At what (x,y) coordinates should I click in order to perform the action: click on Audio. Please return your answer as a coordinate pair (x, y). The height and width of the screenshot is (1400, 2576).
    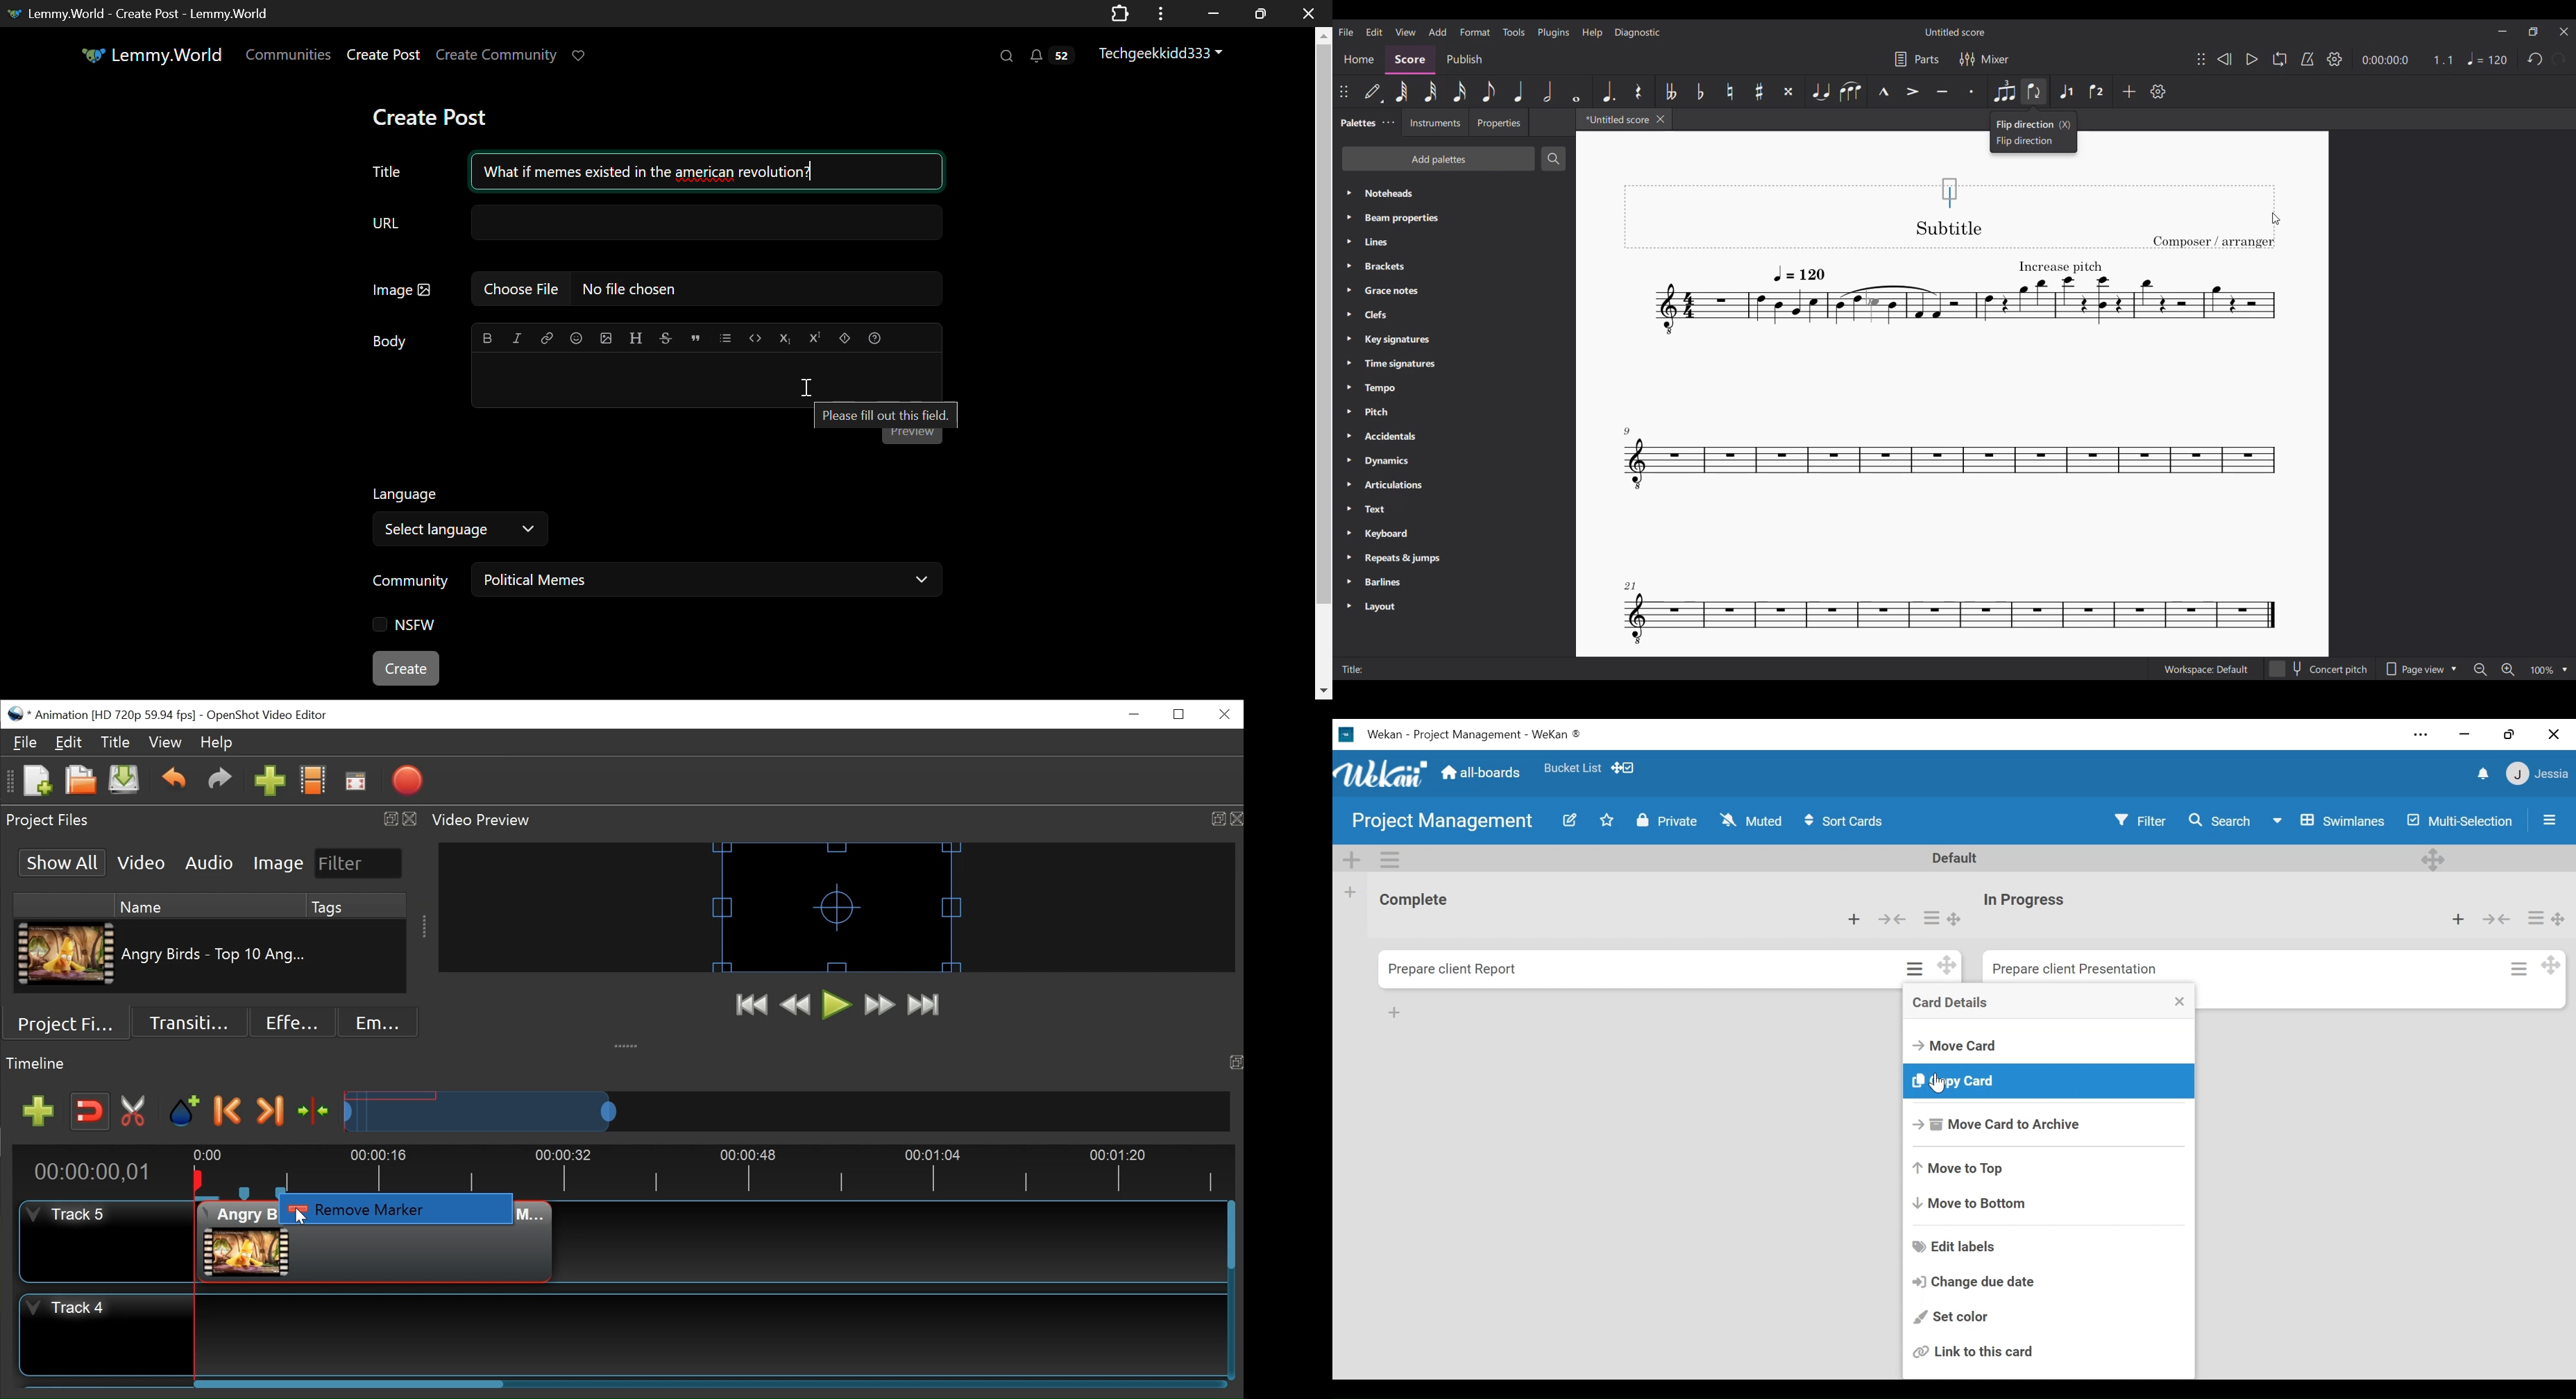
    Looking at the image, I should click on (209, 863).